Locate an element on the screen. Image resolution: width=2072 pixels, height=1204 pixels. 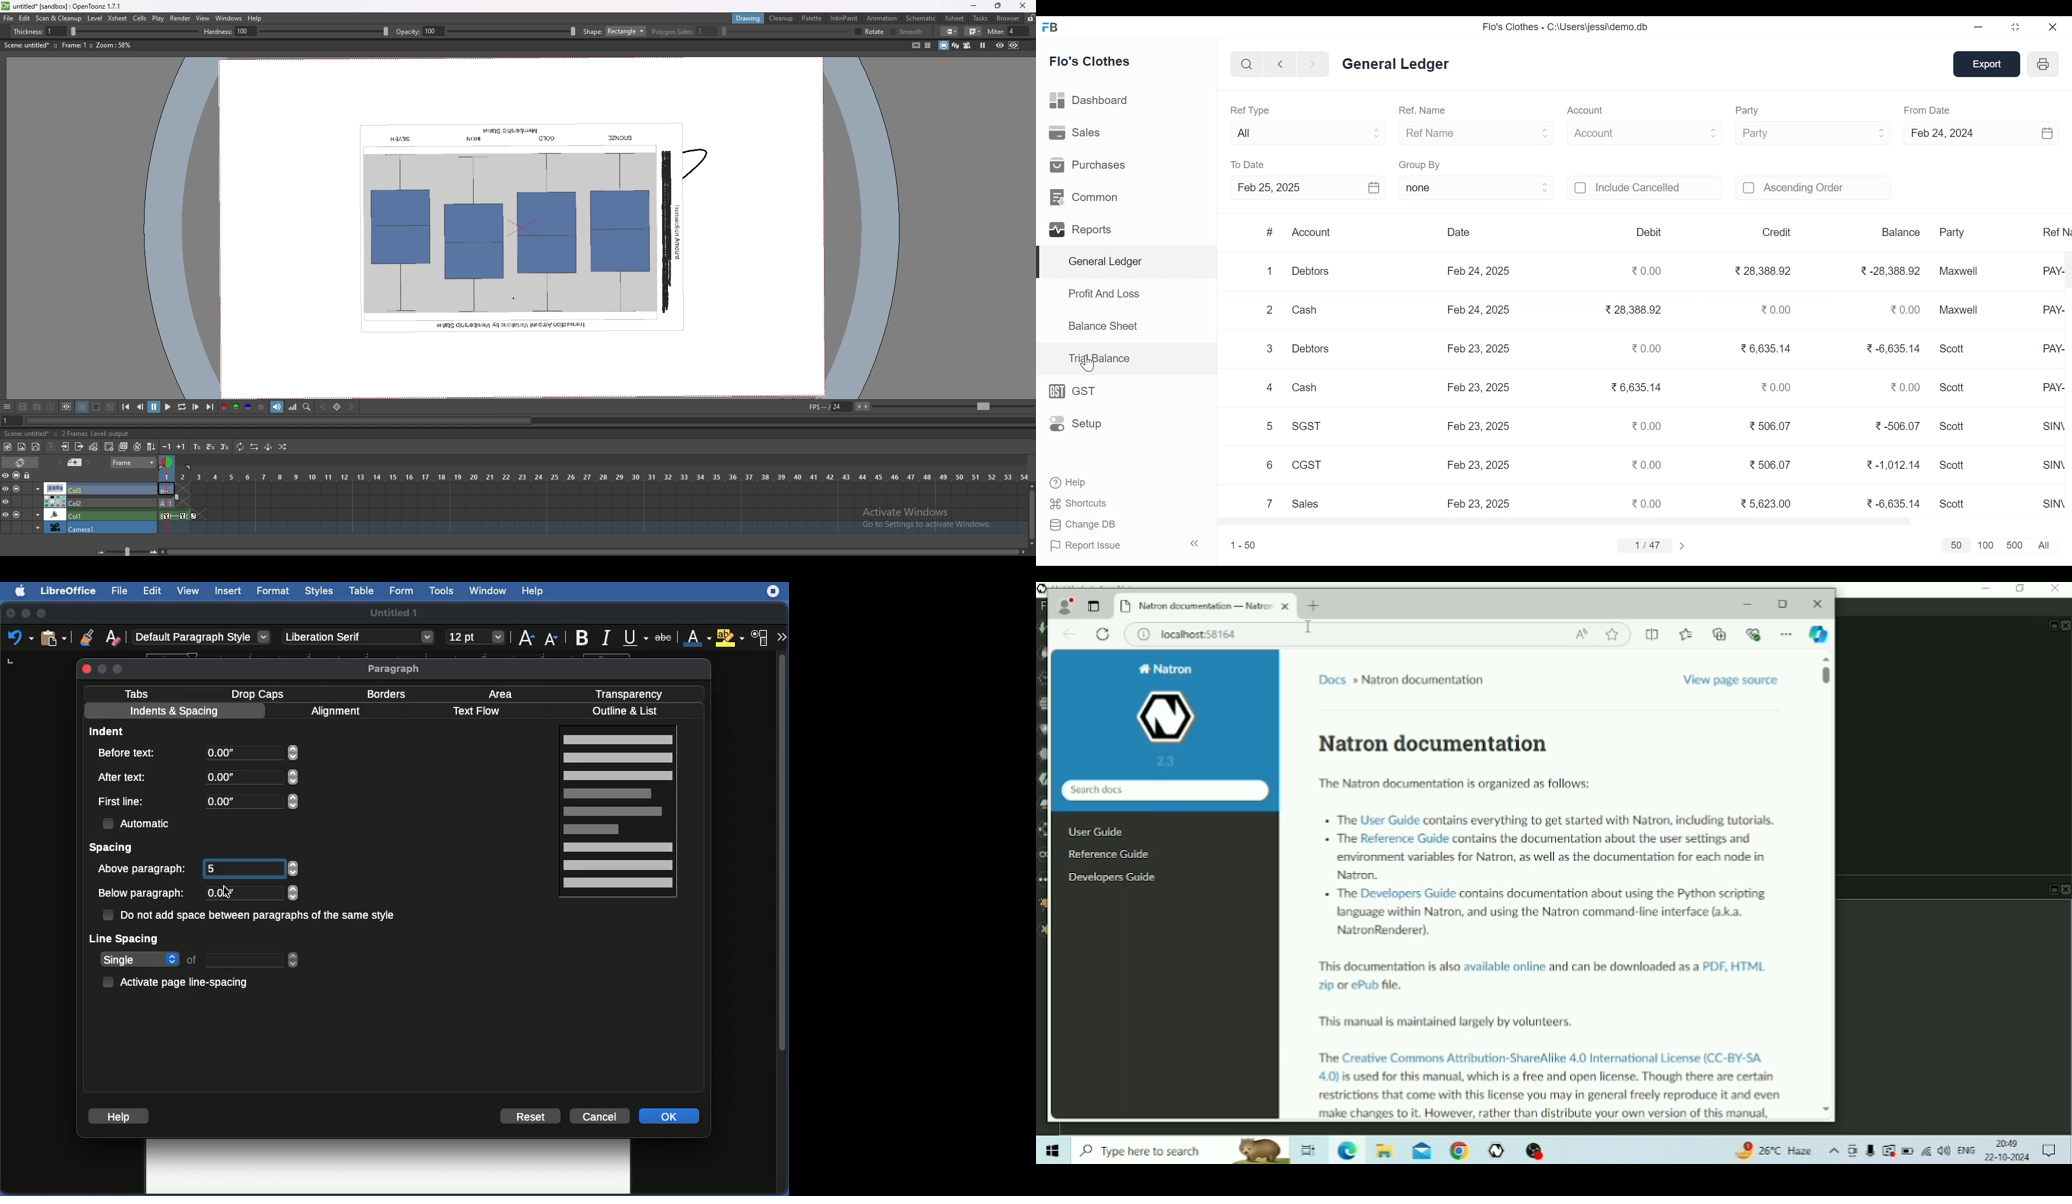
GST is located at coordinates (1077, 392).